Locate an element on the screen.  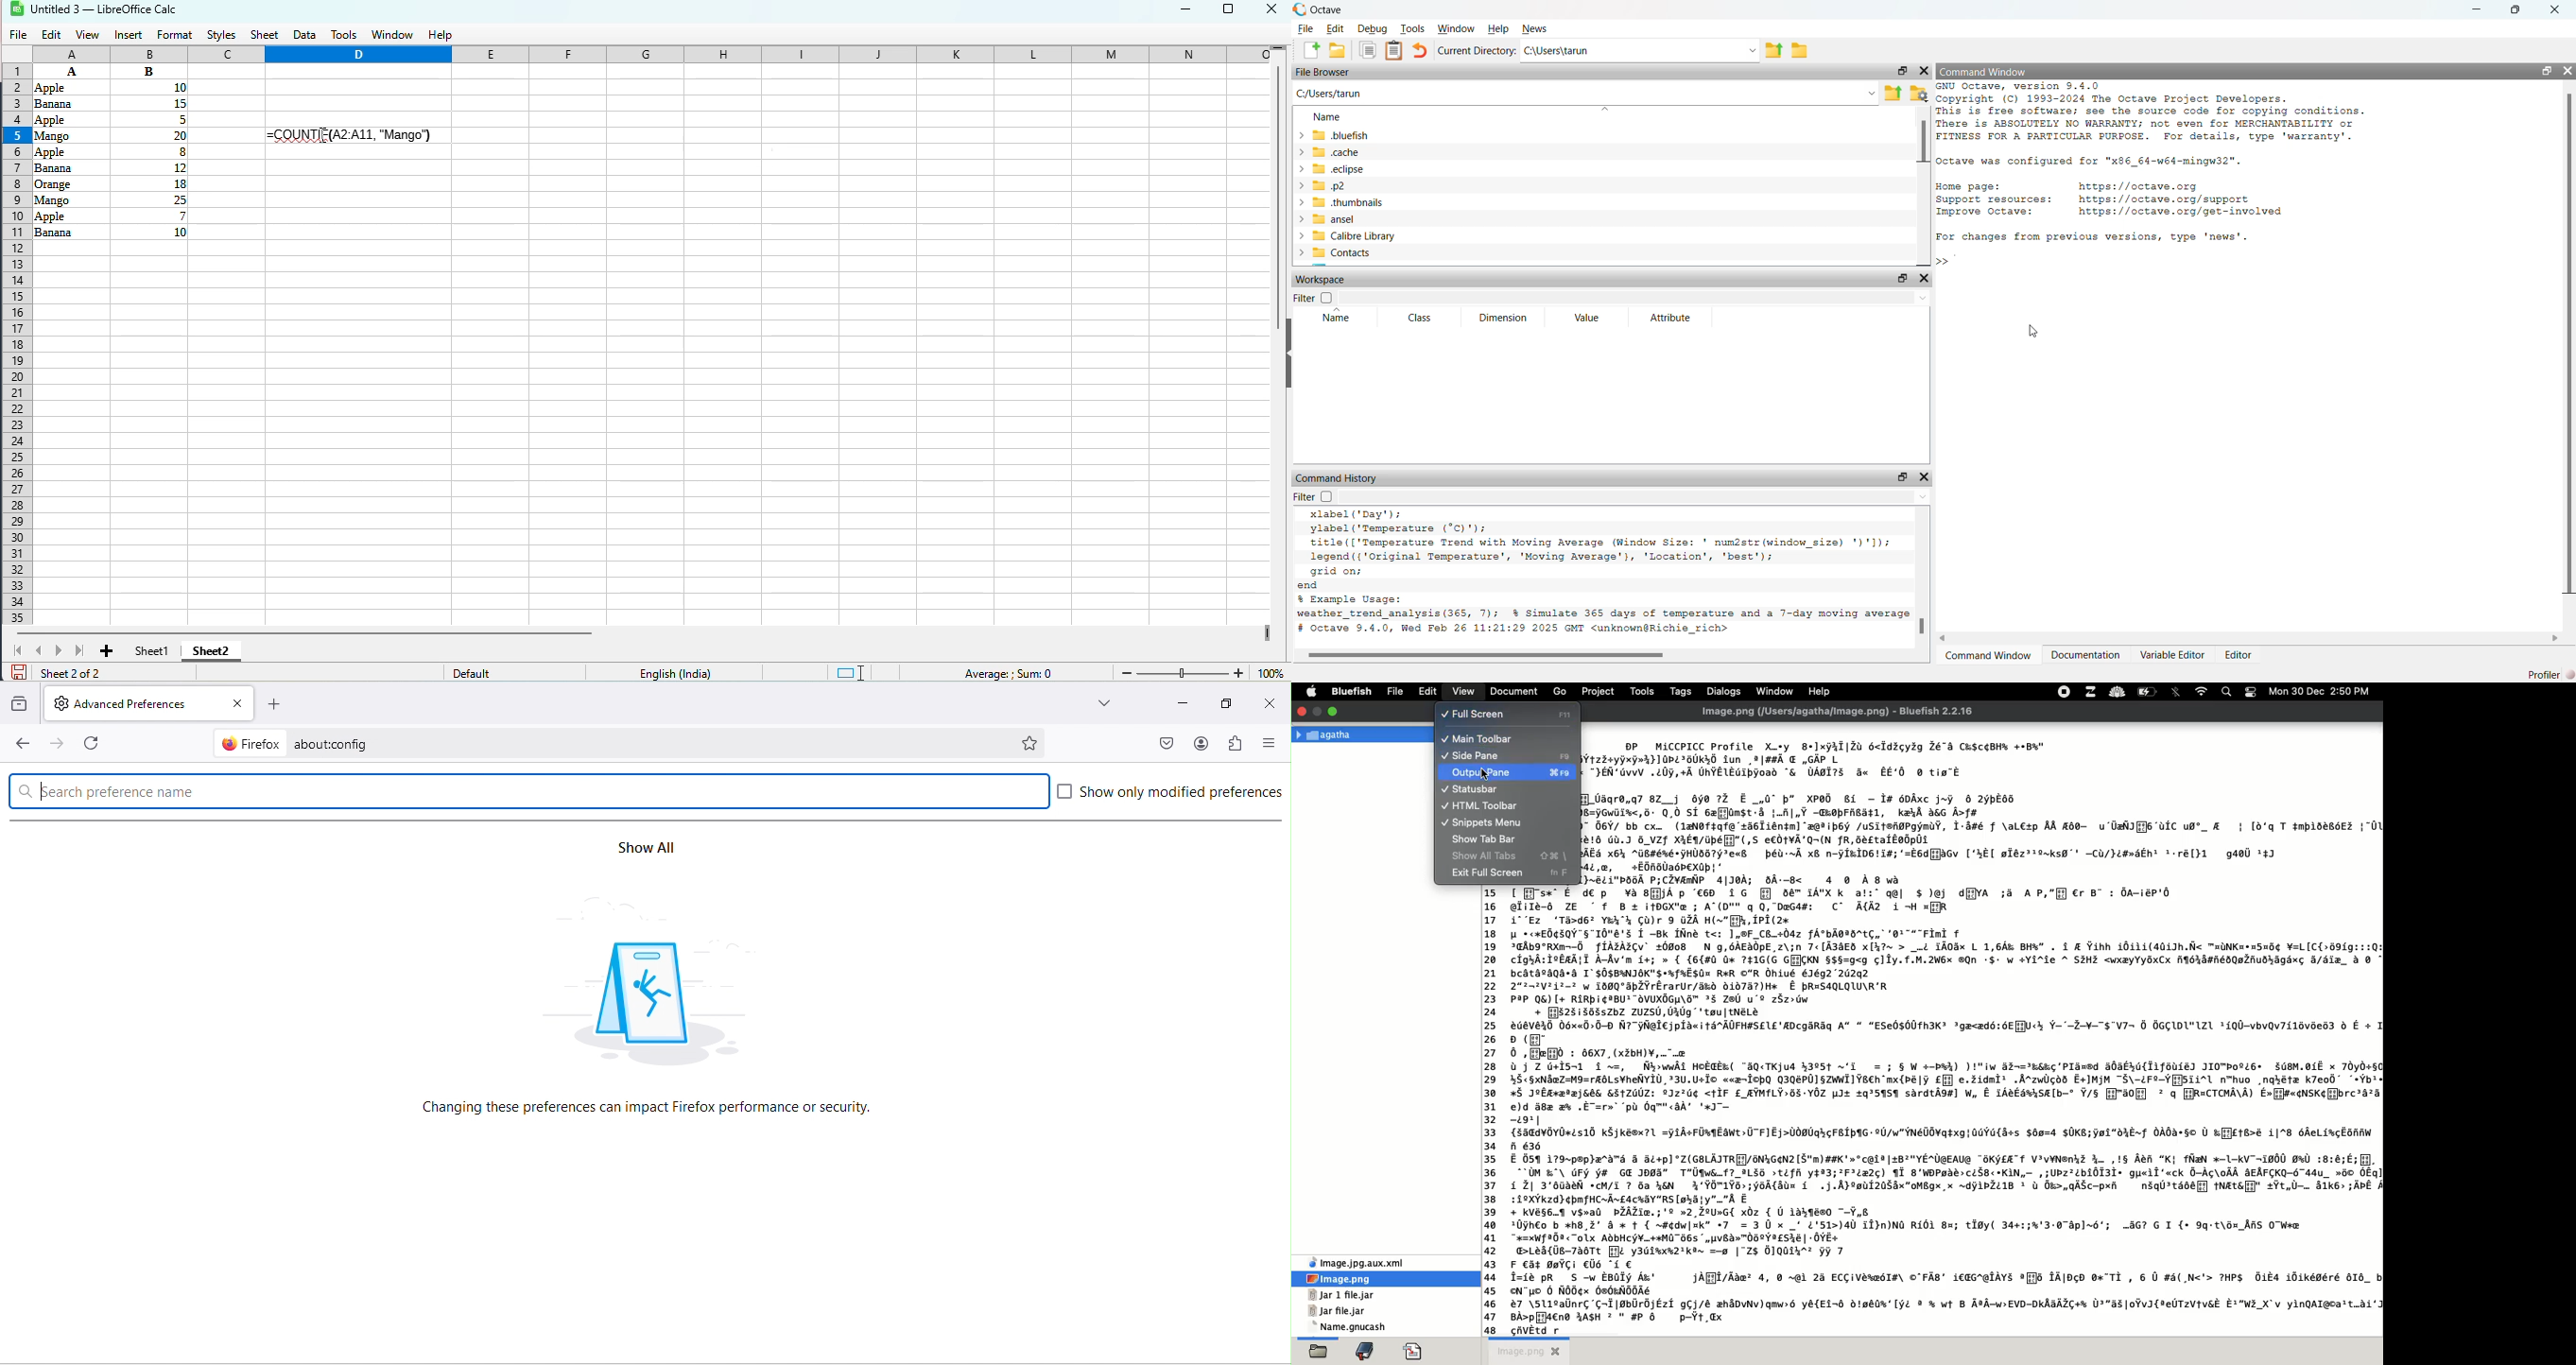
scroll to last sheet is located at coordinates (80, 650).